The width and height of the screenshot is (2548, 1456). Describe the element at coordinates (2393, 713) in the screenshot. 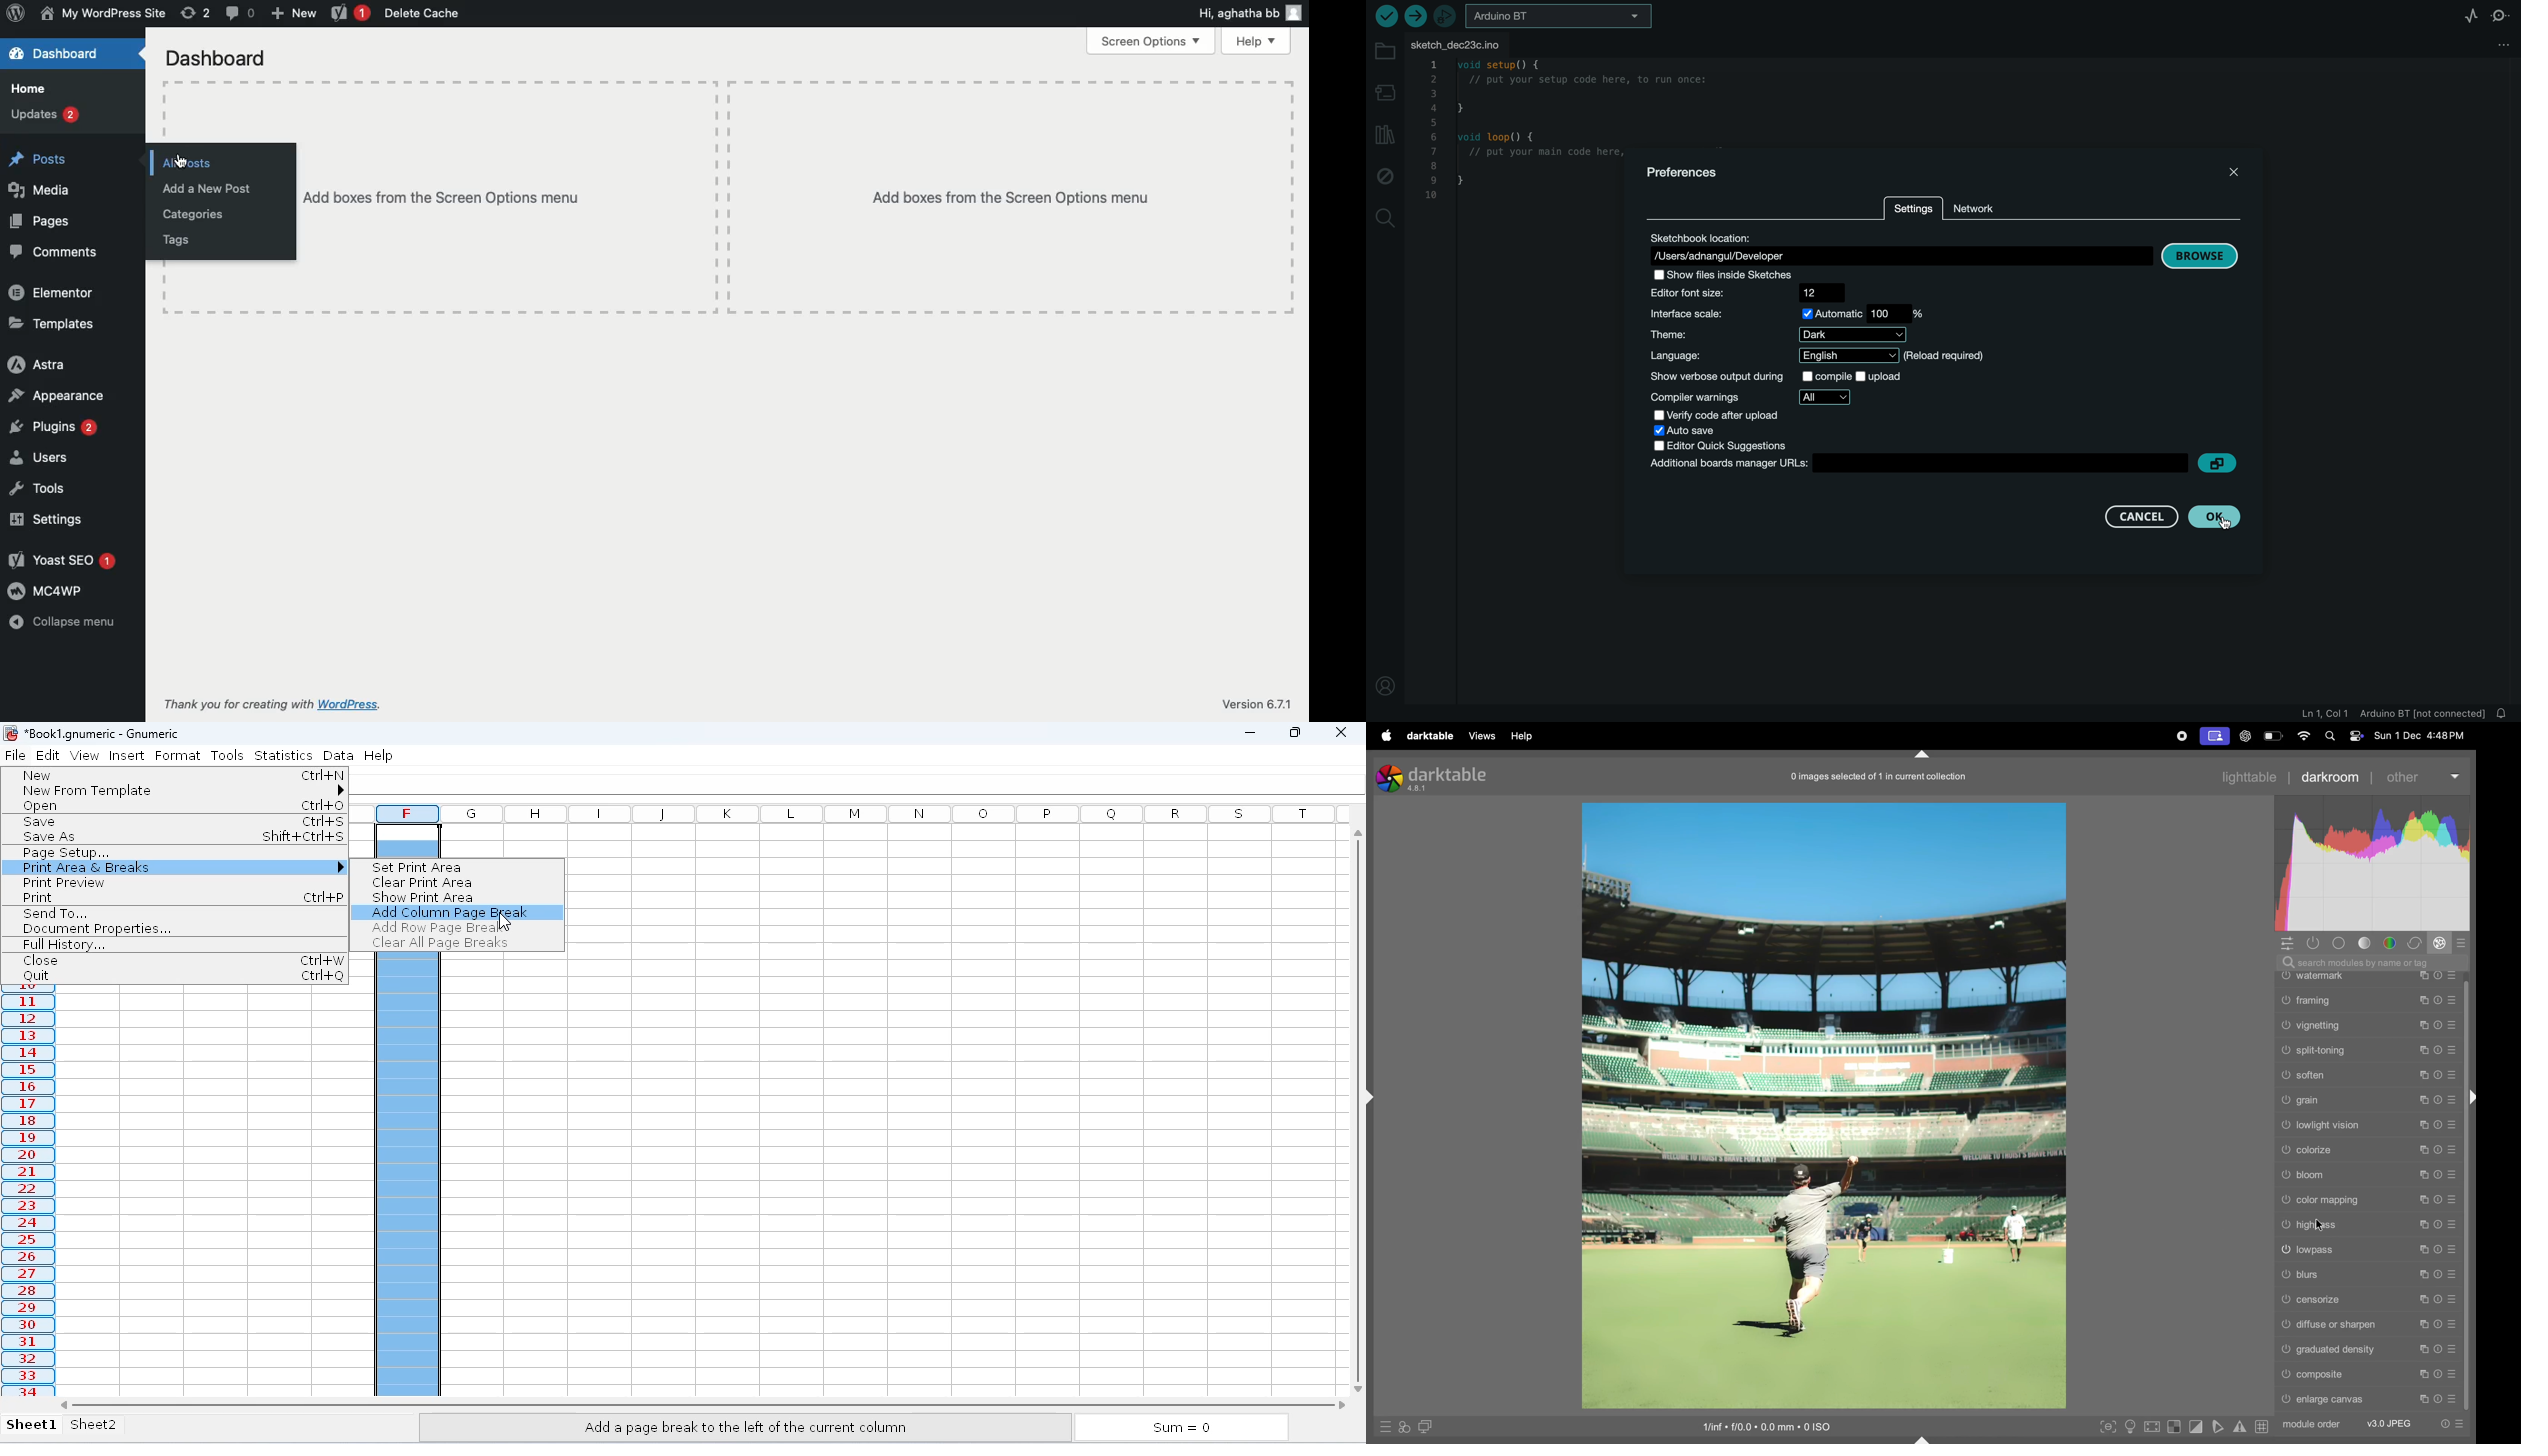

I see `file logs` at that location.